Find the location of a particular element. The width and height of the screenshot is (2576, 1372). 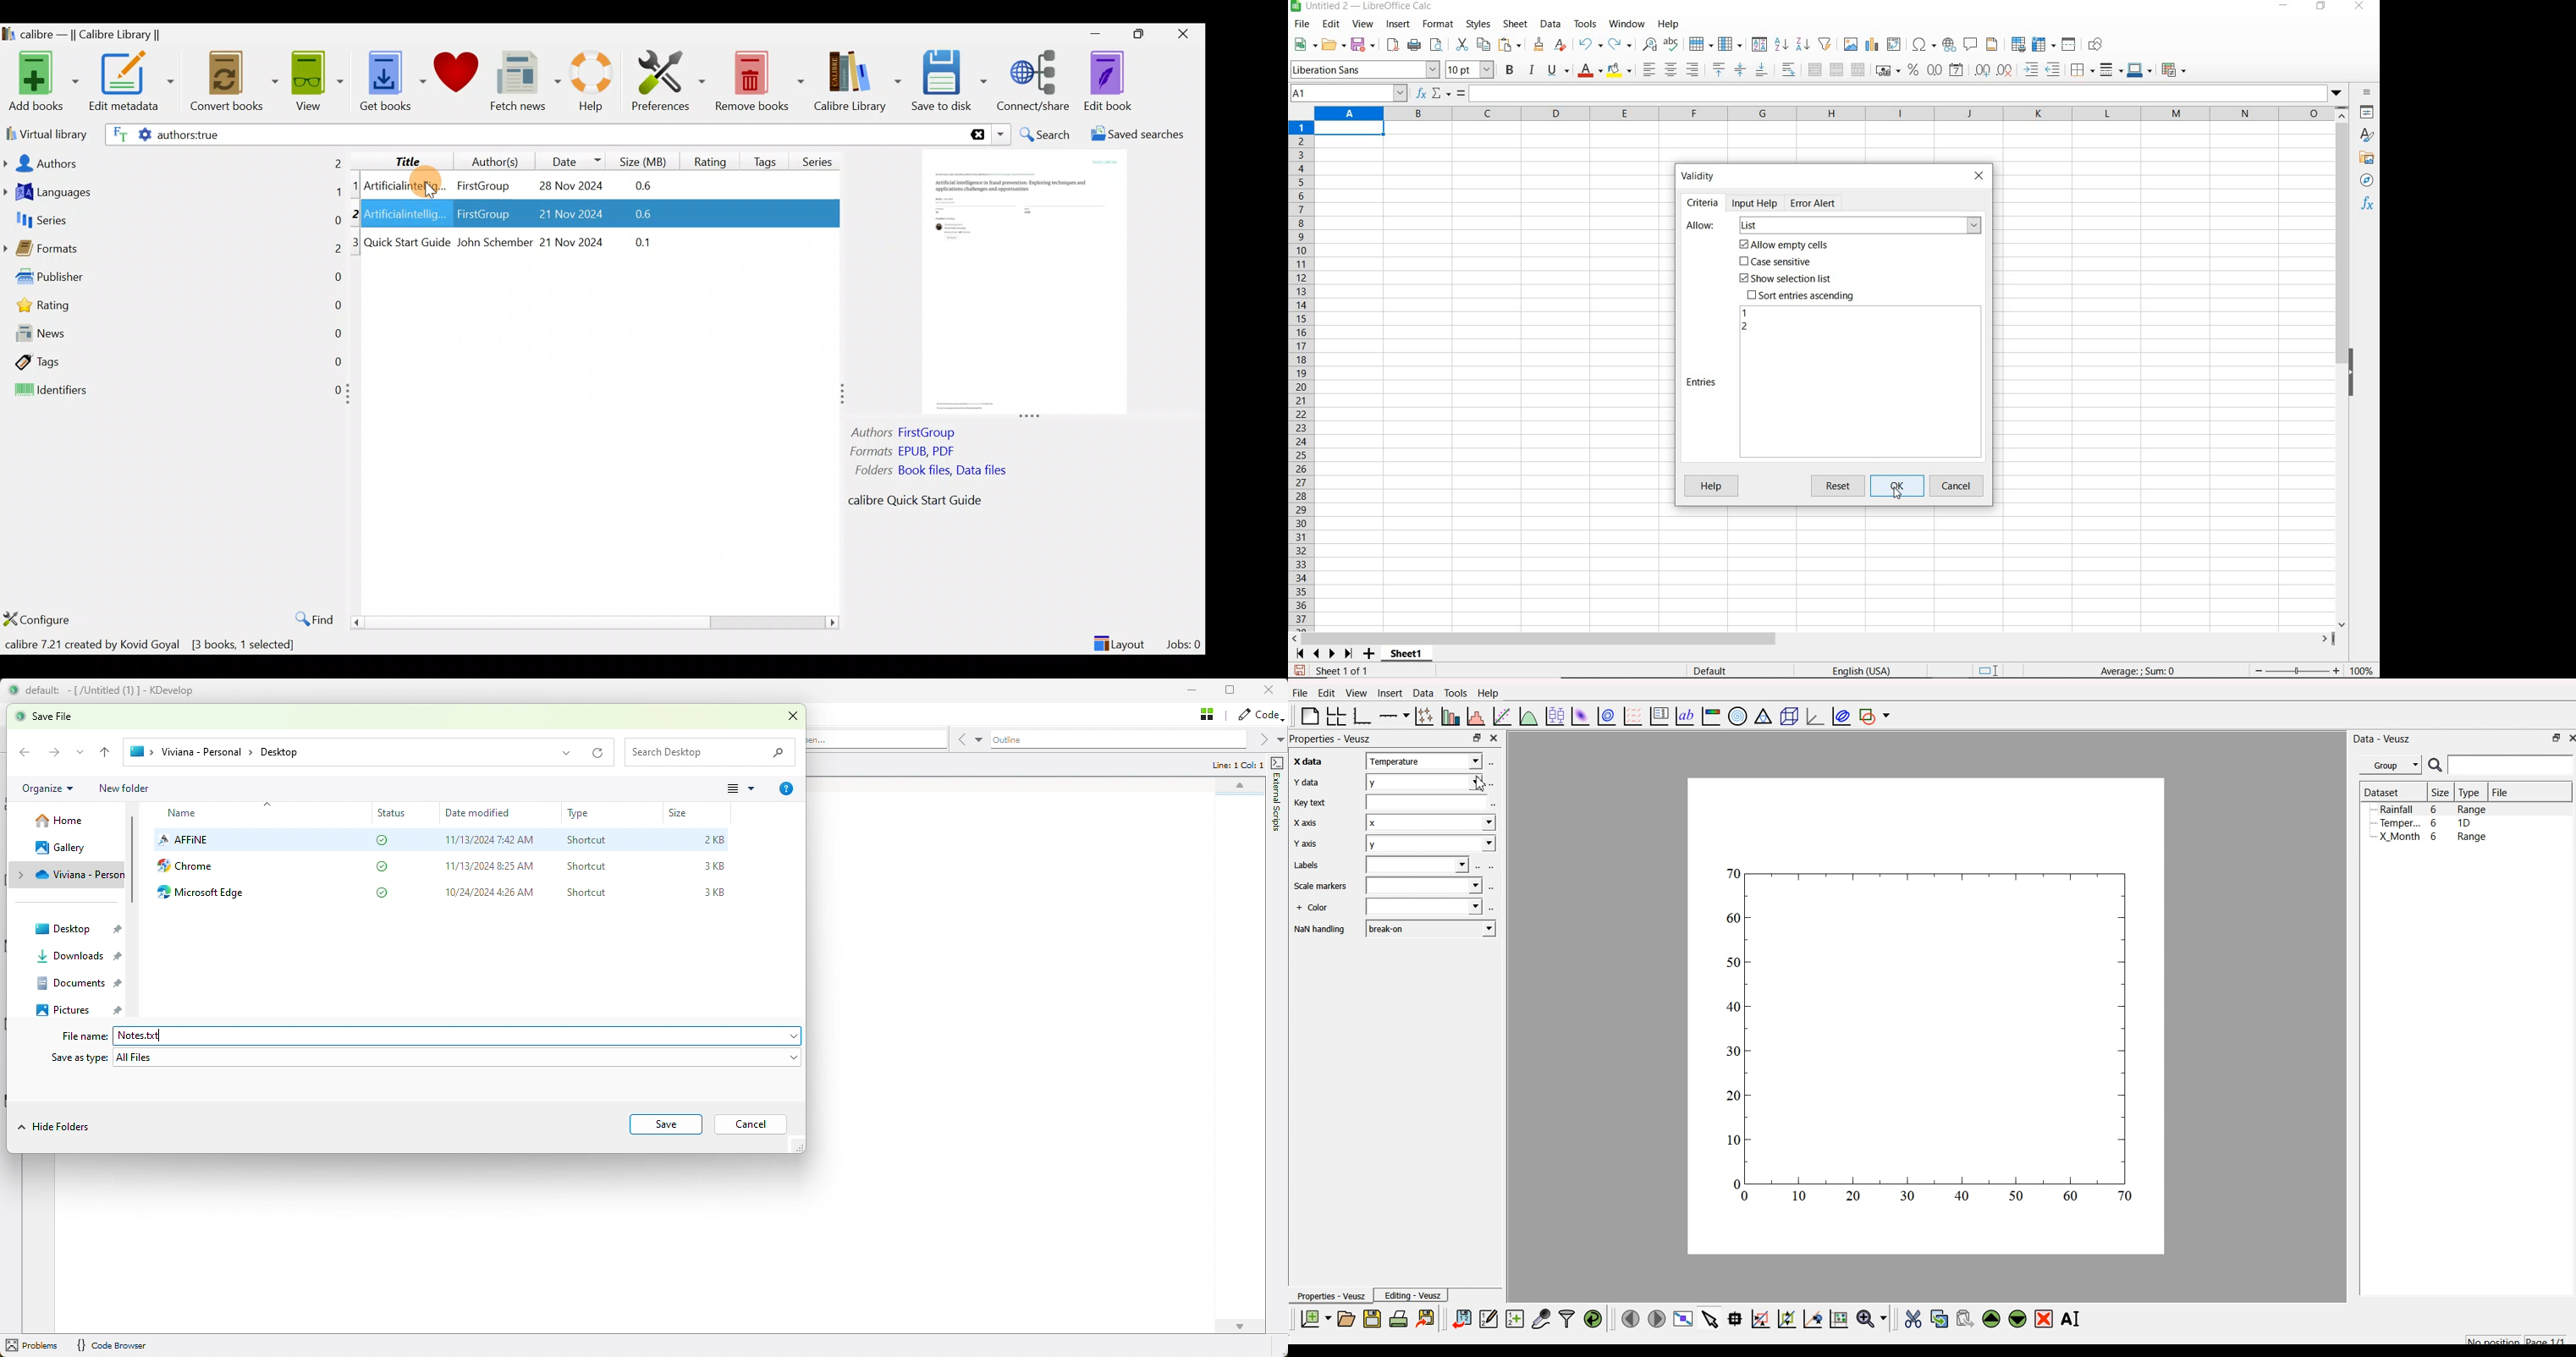

paste is located at coordinates (1512, 46).